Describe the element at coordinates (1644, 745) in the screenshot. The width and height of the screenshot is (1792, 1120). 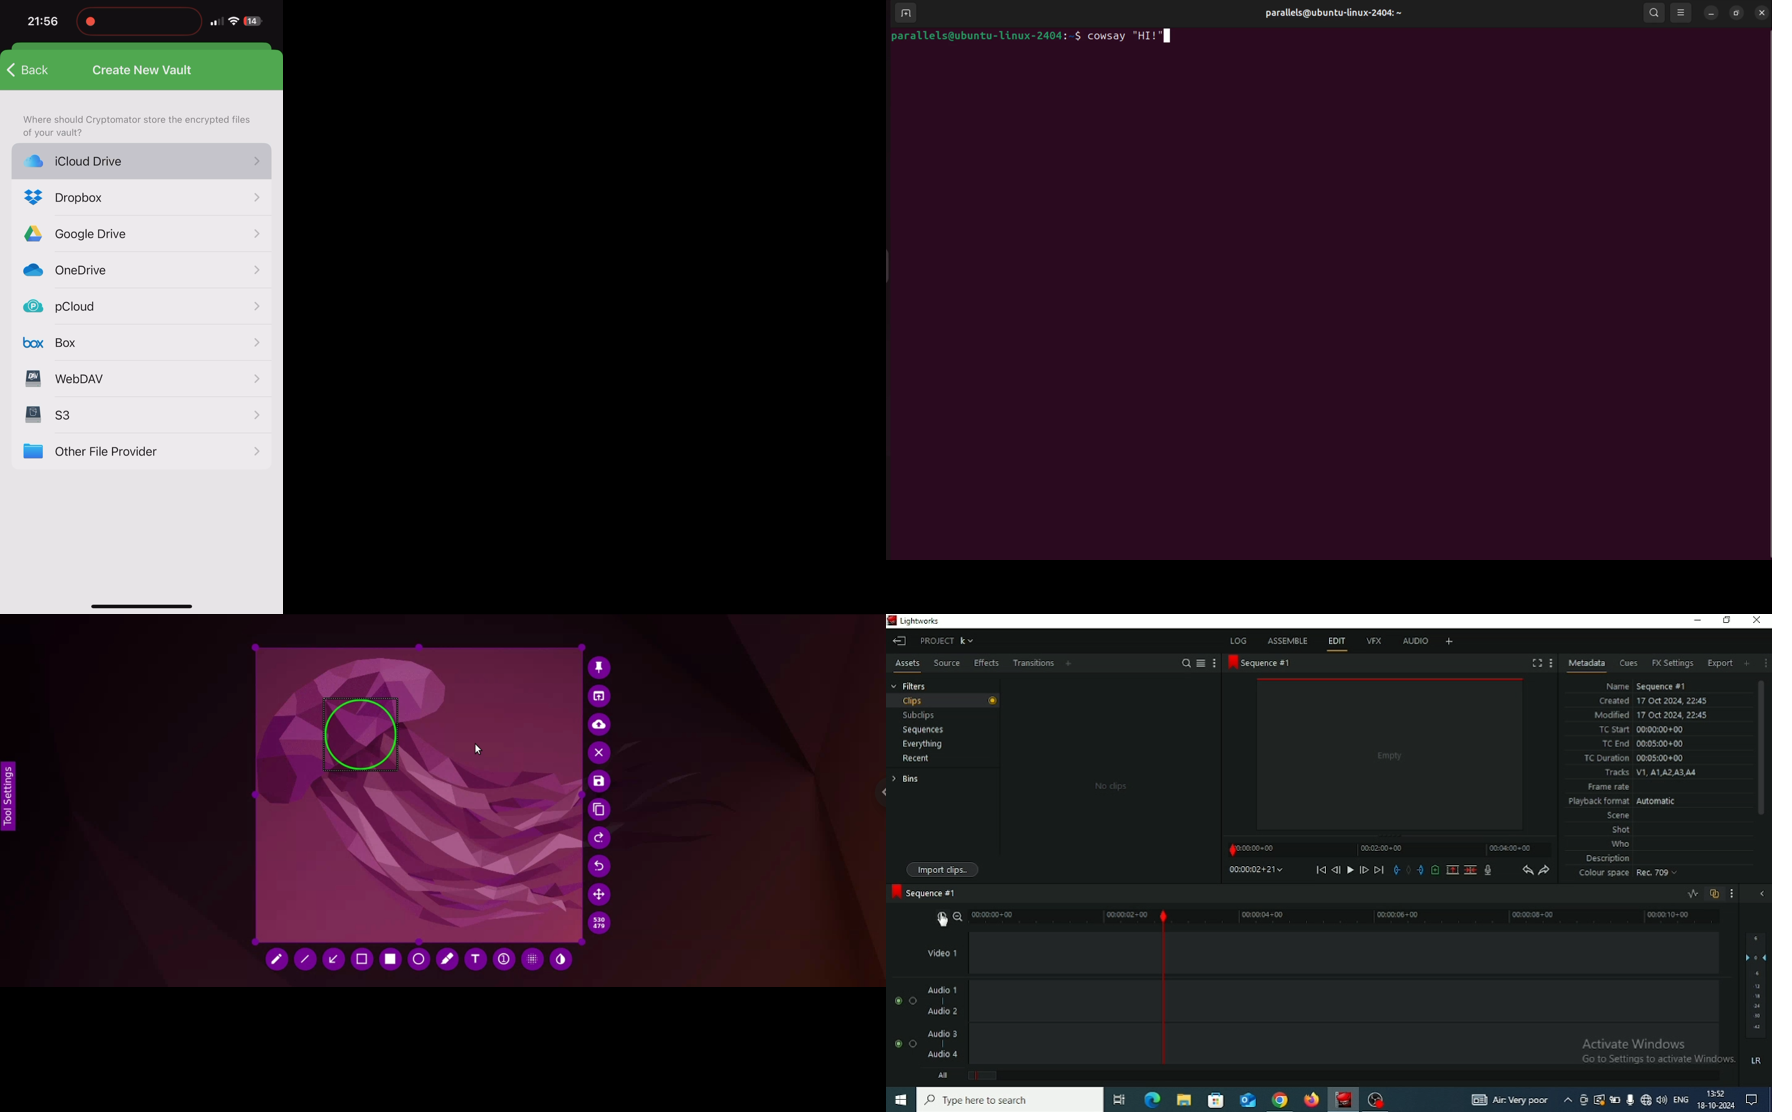
I see `TC End` at that location.